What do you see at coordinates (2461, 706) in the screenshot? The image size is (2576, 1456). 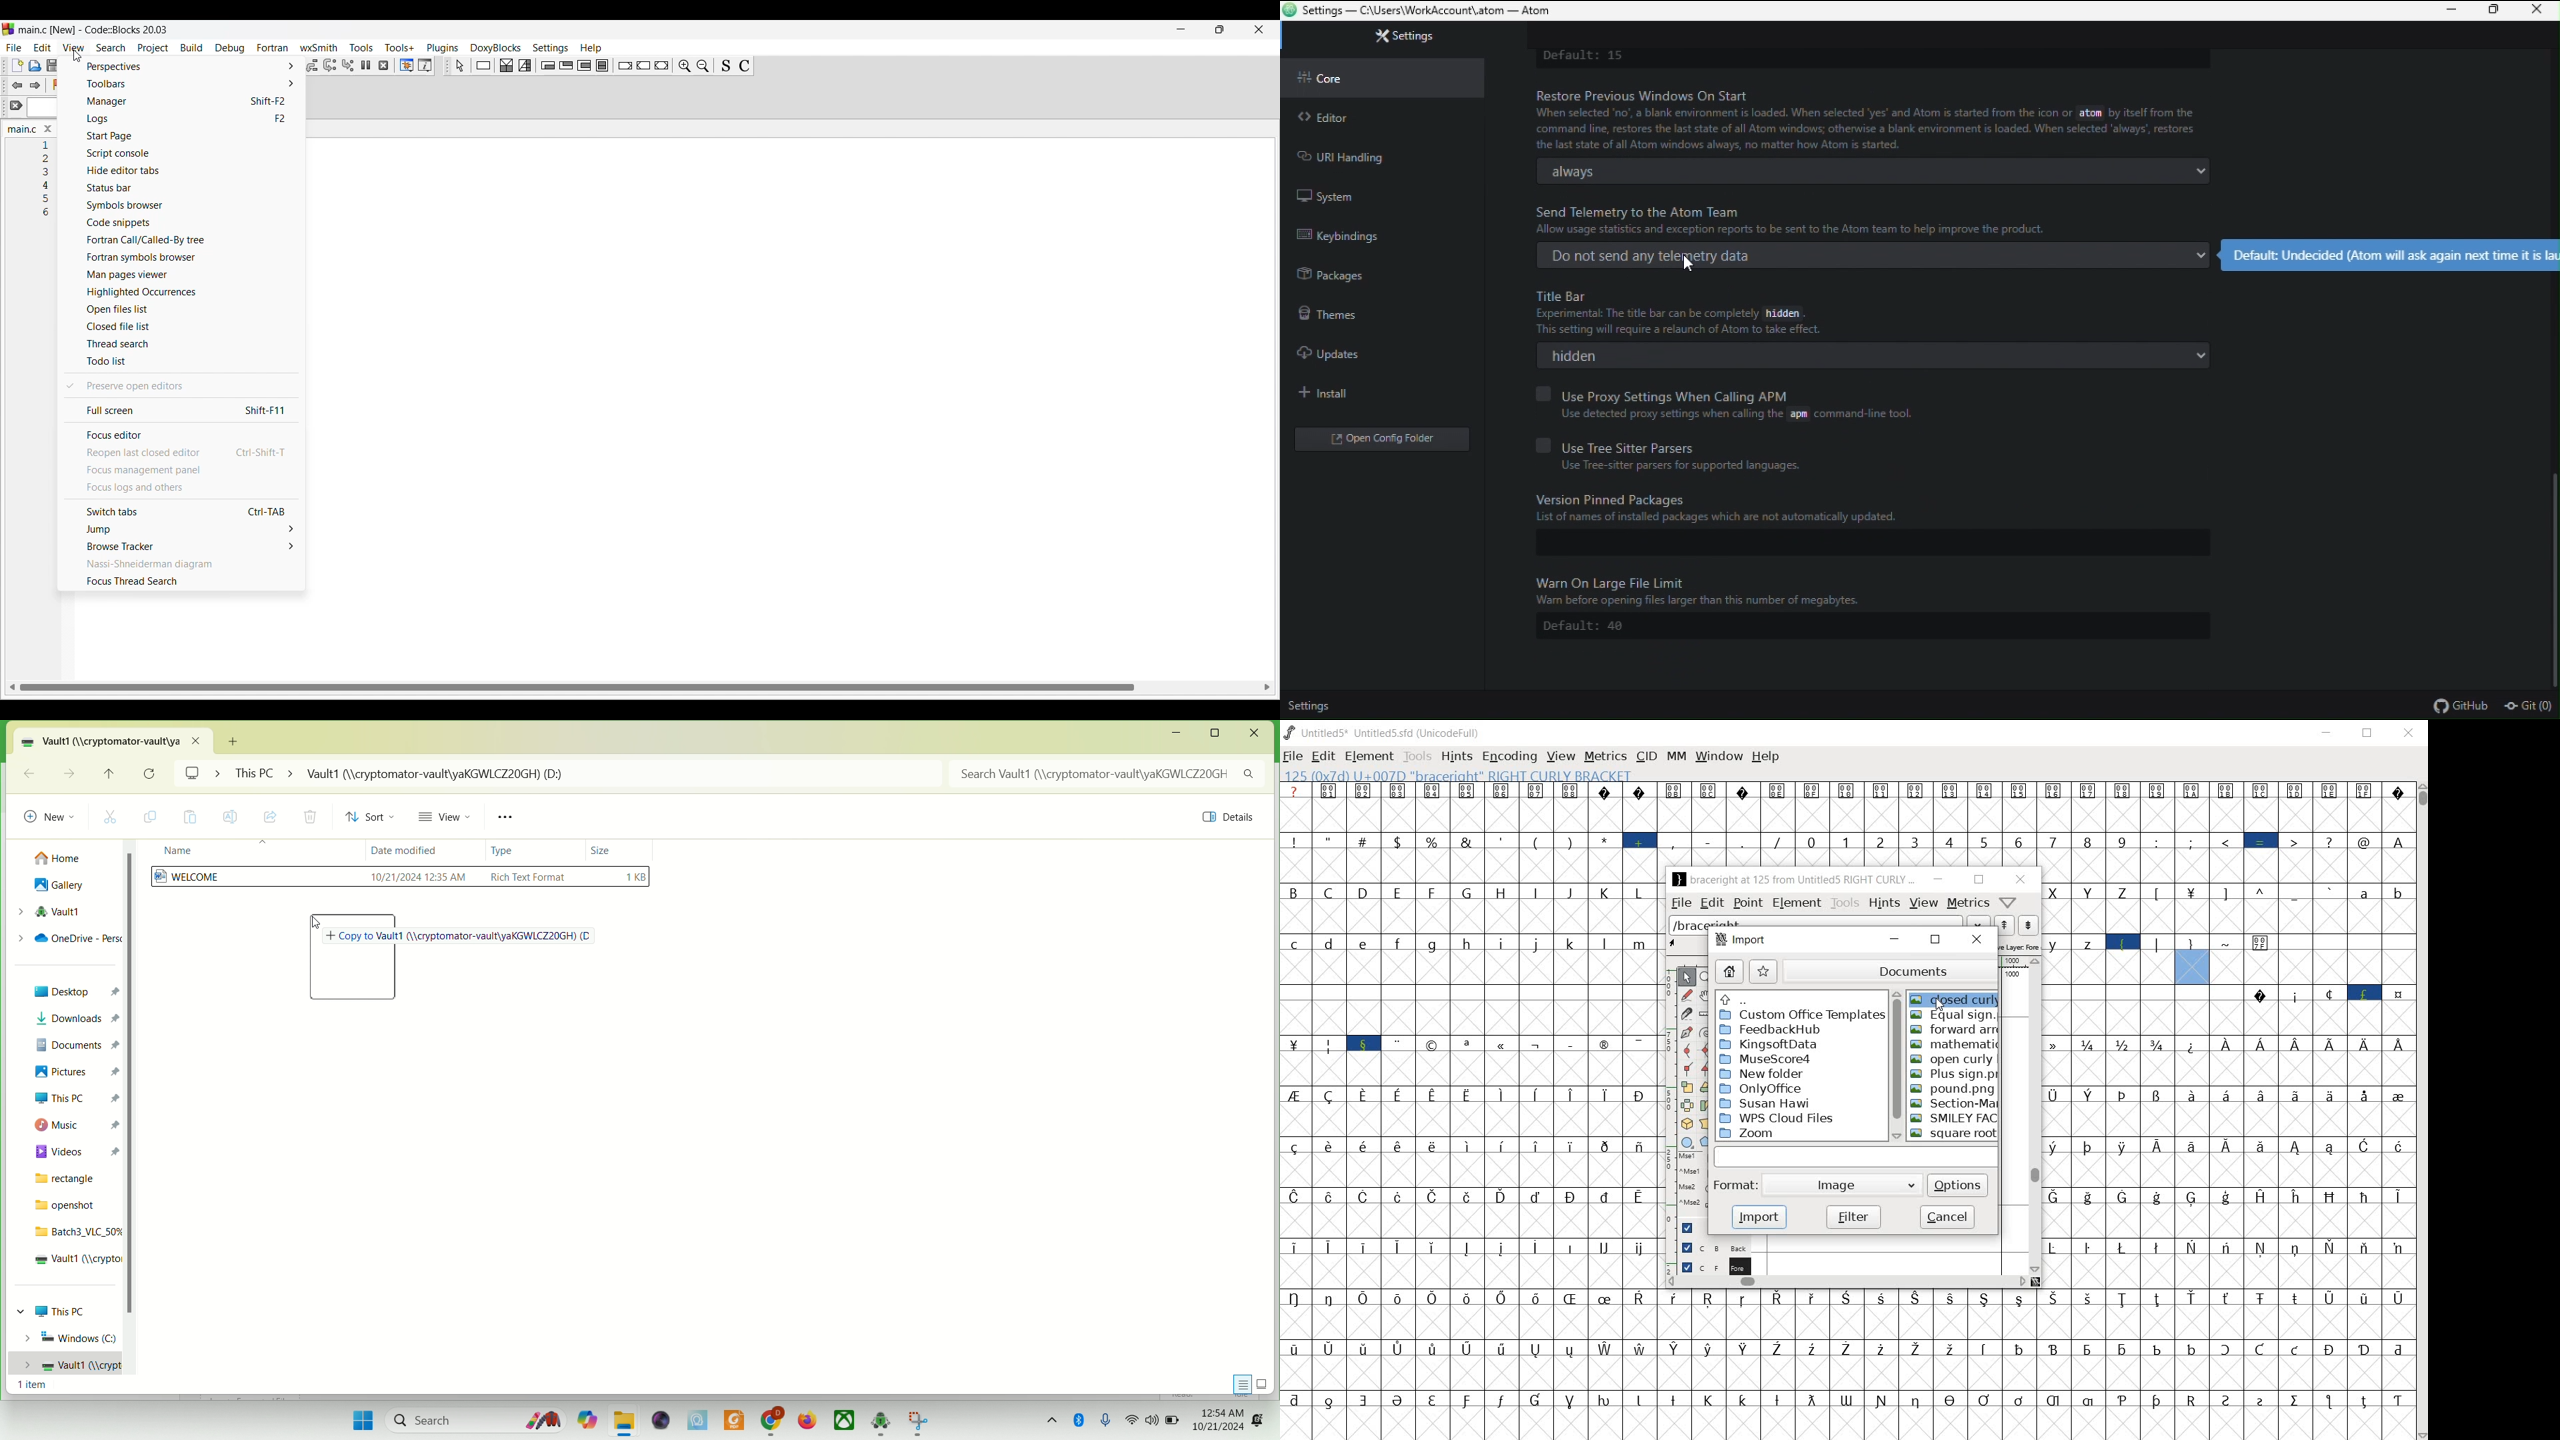 I see `github` at bounding box center [2461, 706].